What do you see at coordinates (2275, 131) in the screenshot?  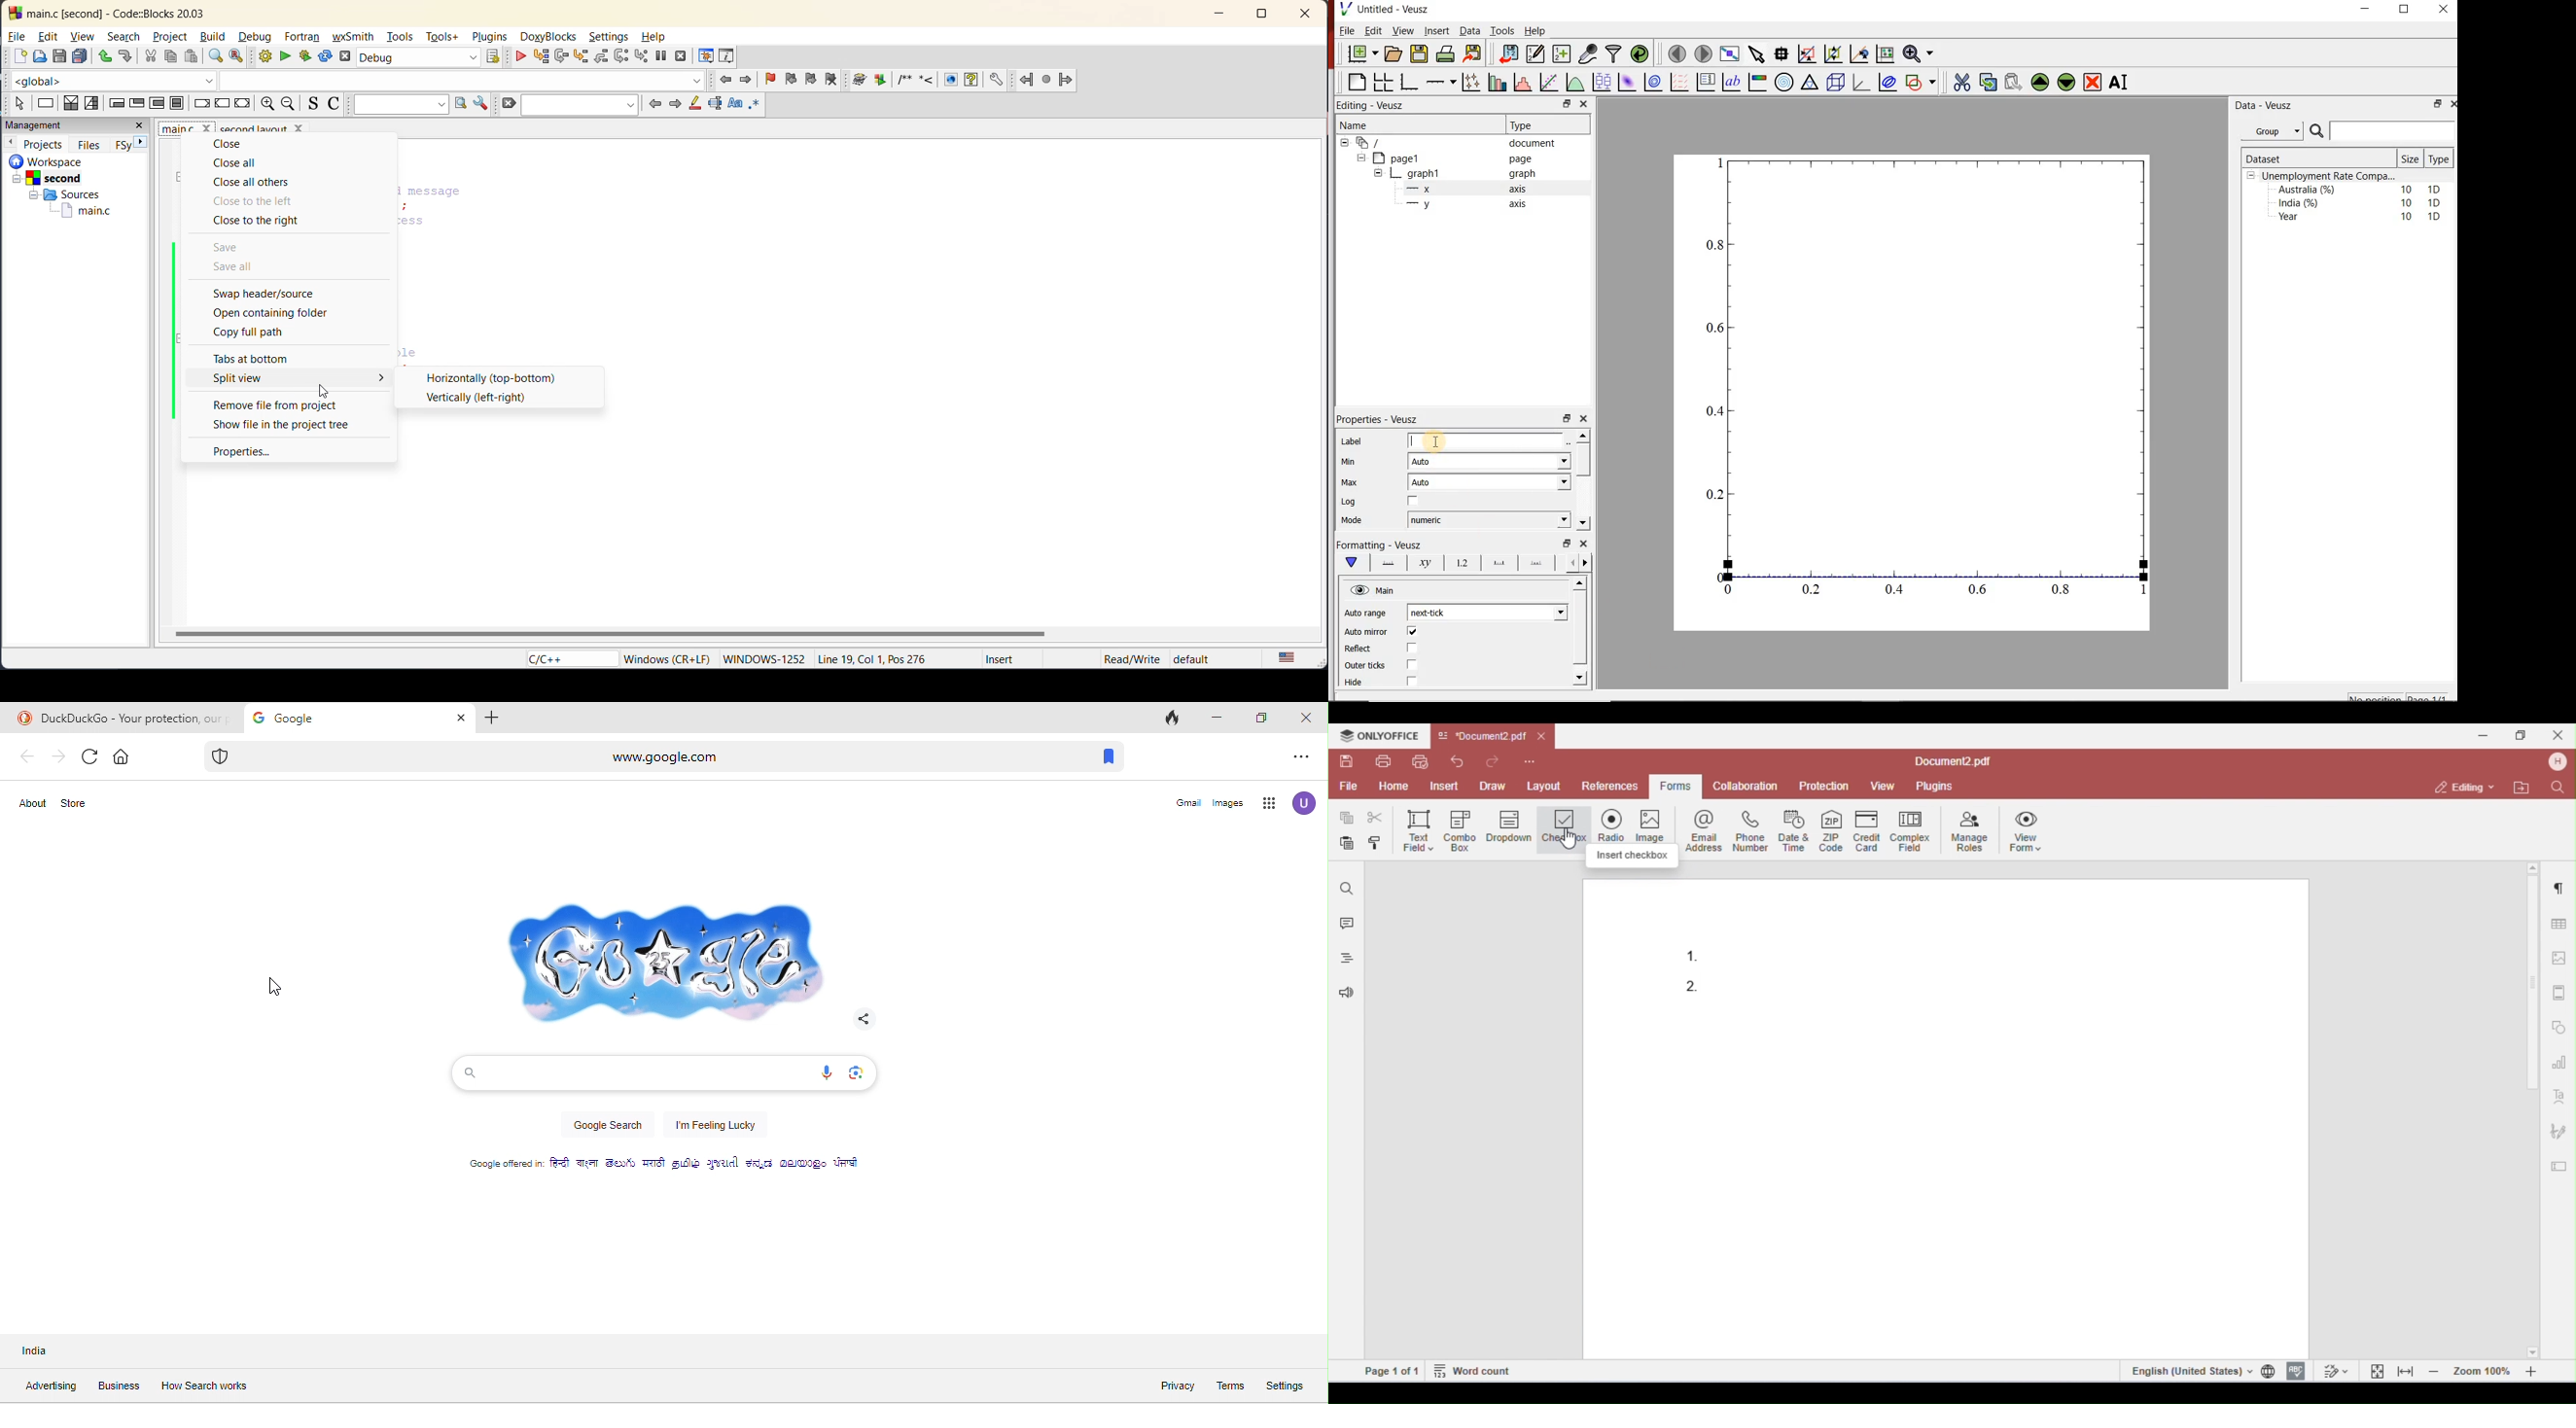 I see `Group` at bounding box center [2275, 131].